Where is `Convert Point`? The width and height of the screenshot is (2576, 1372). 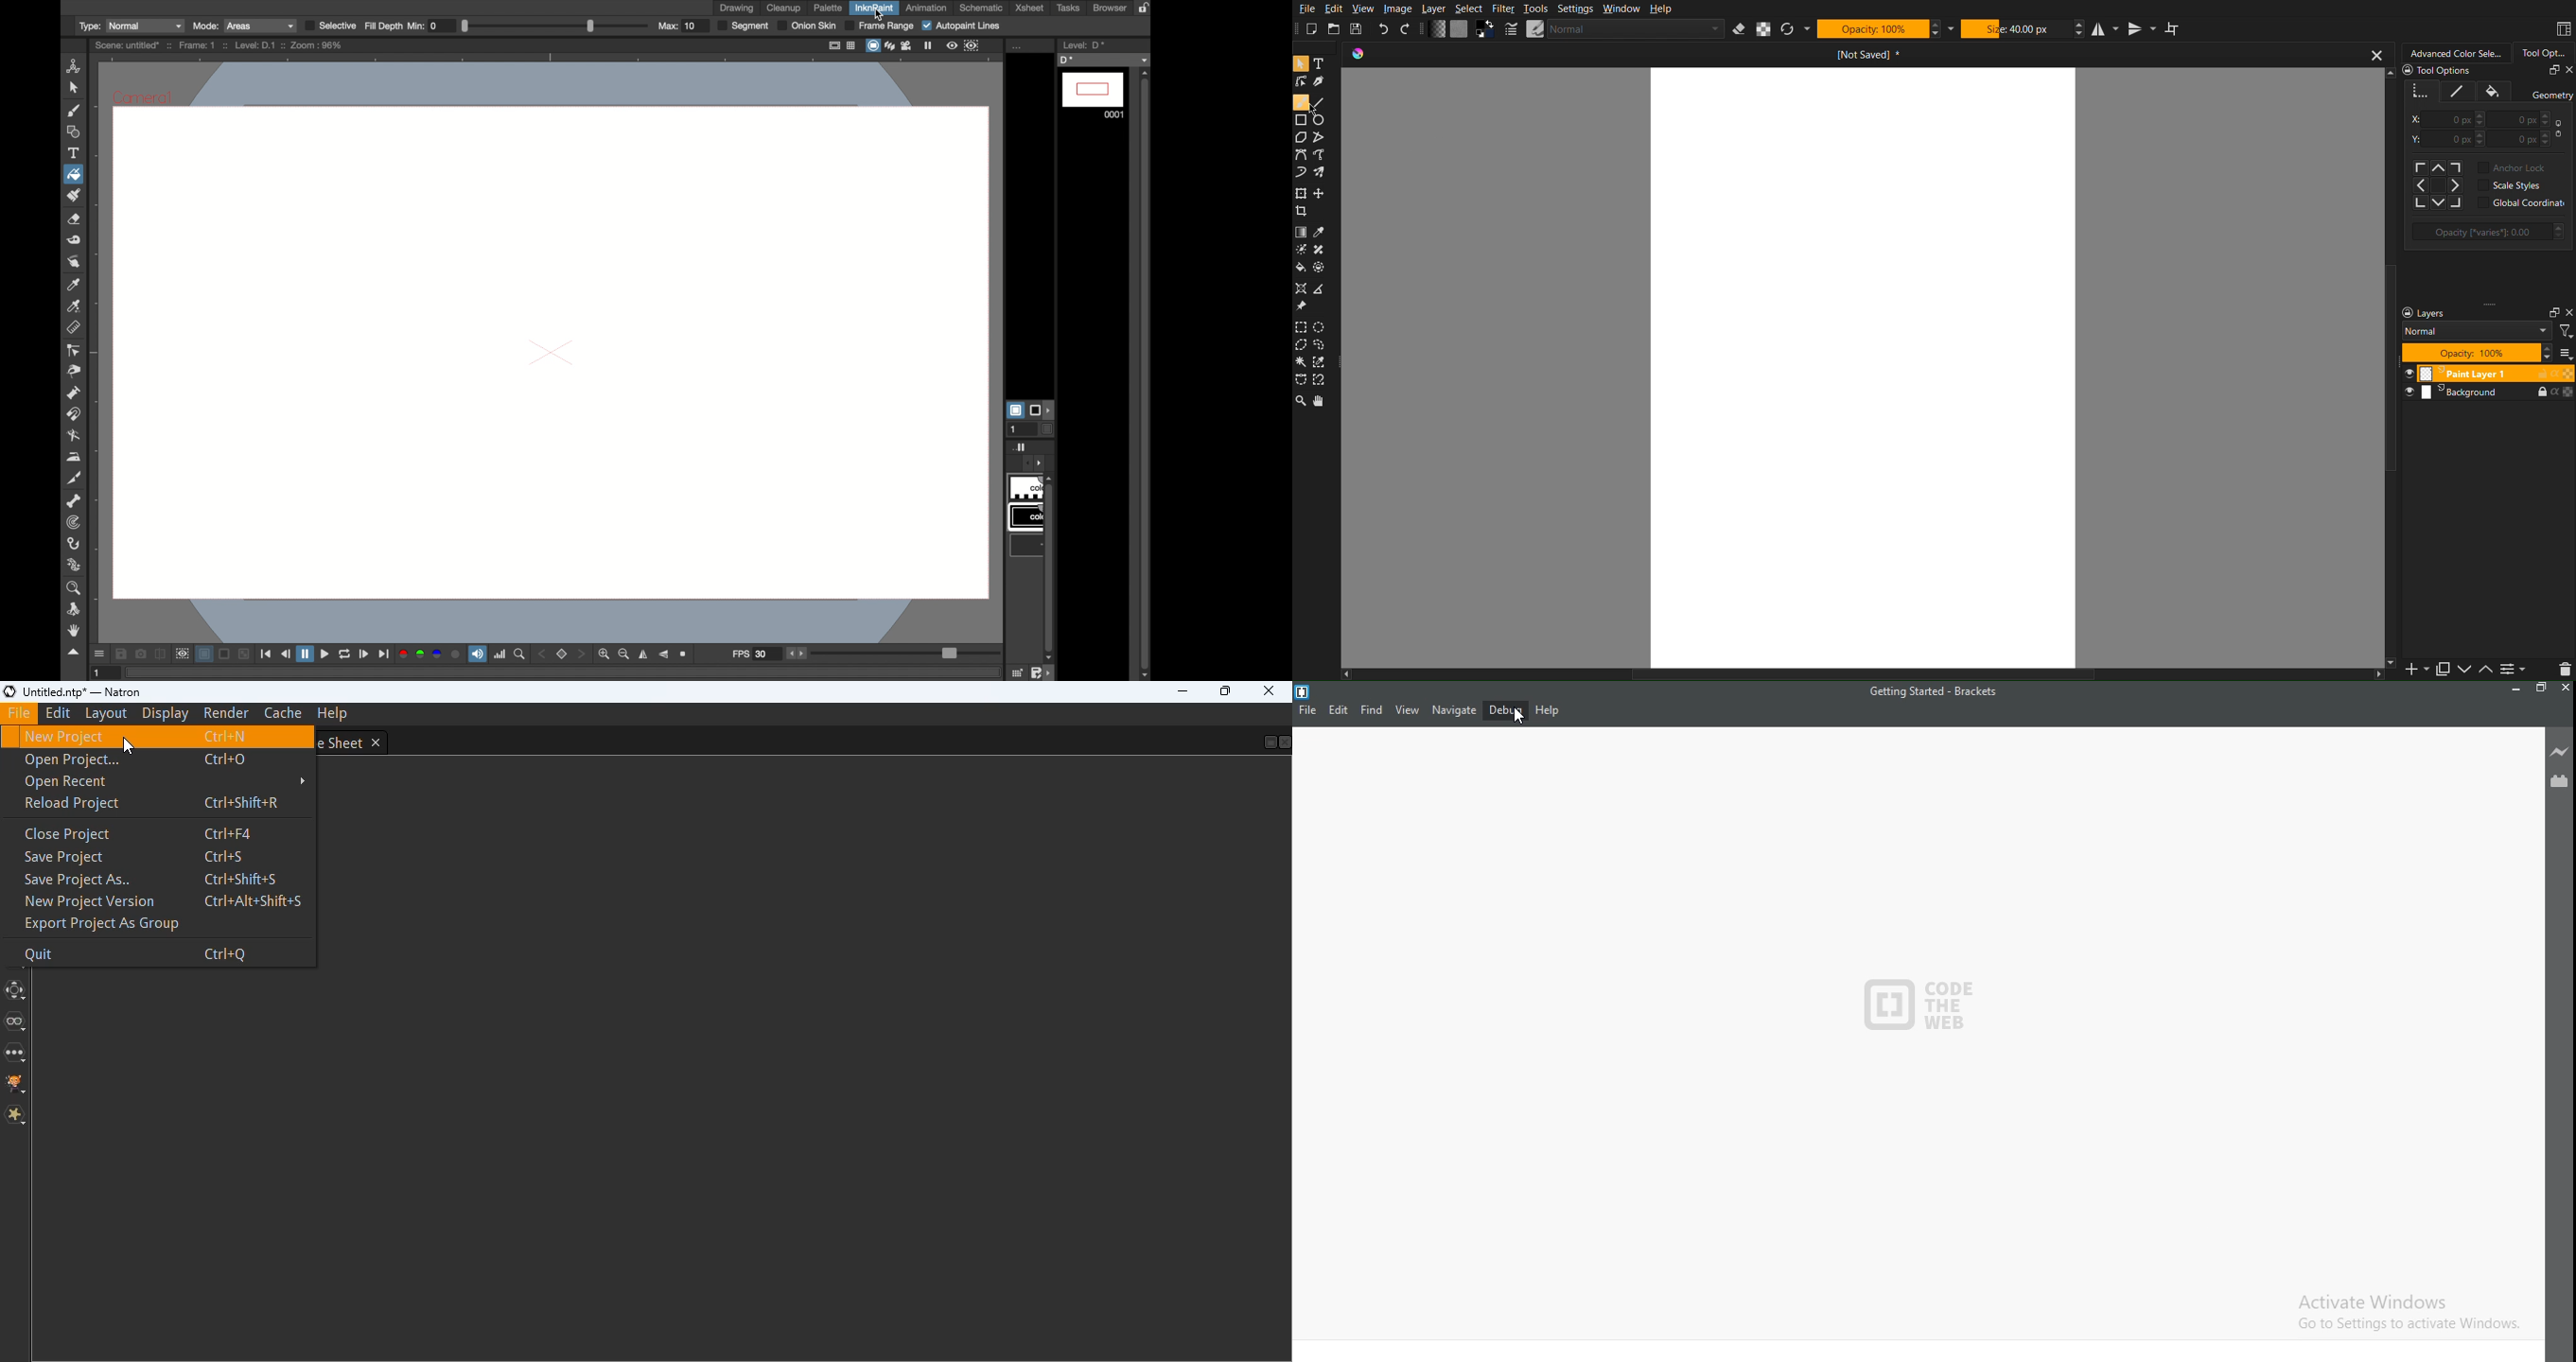 Convert Point is located at coordinates (1324, 289).